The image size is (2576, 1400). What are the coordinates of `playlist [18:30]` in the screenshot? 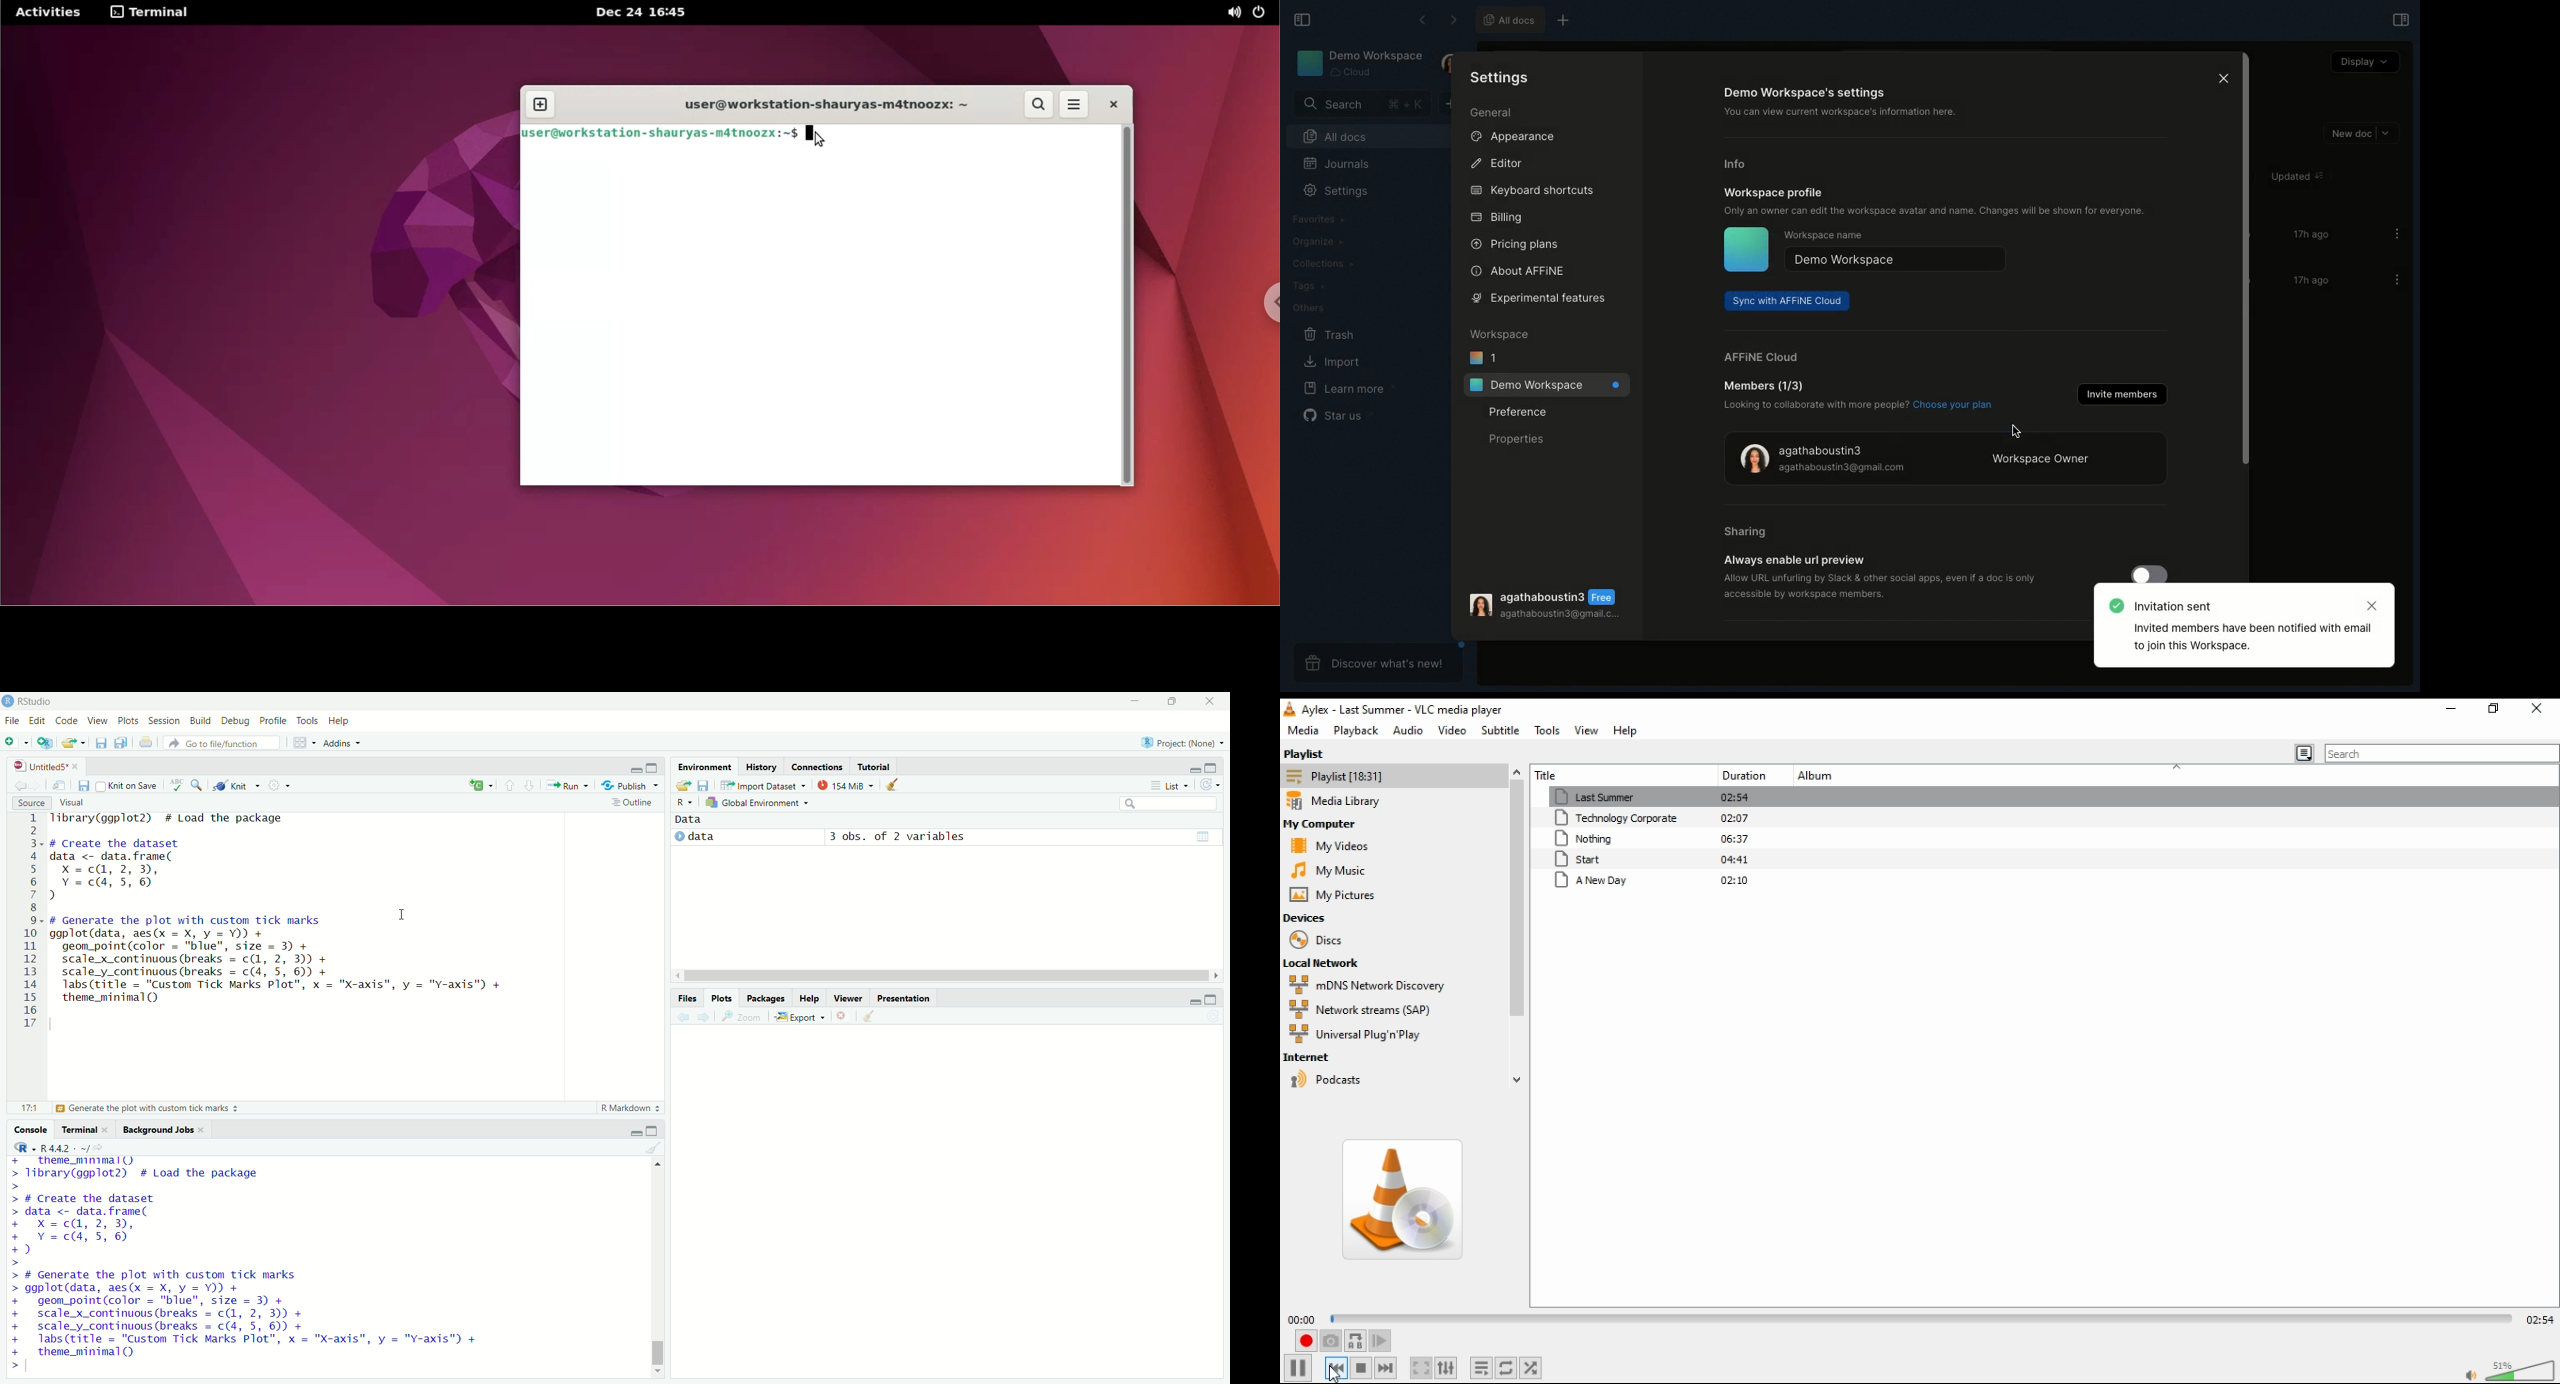 It's located at (1338, 776).